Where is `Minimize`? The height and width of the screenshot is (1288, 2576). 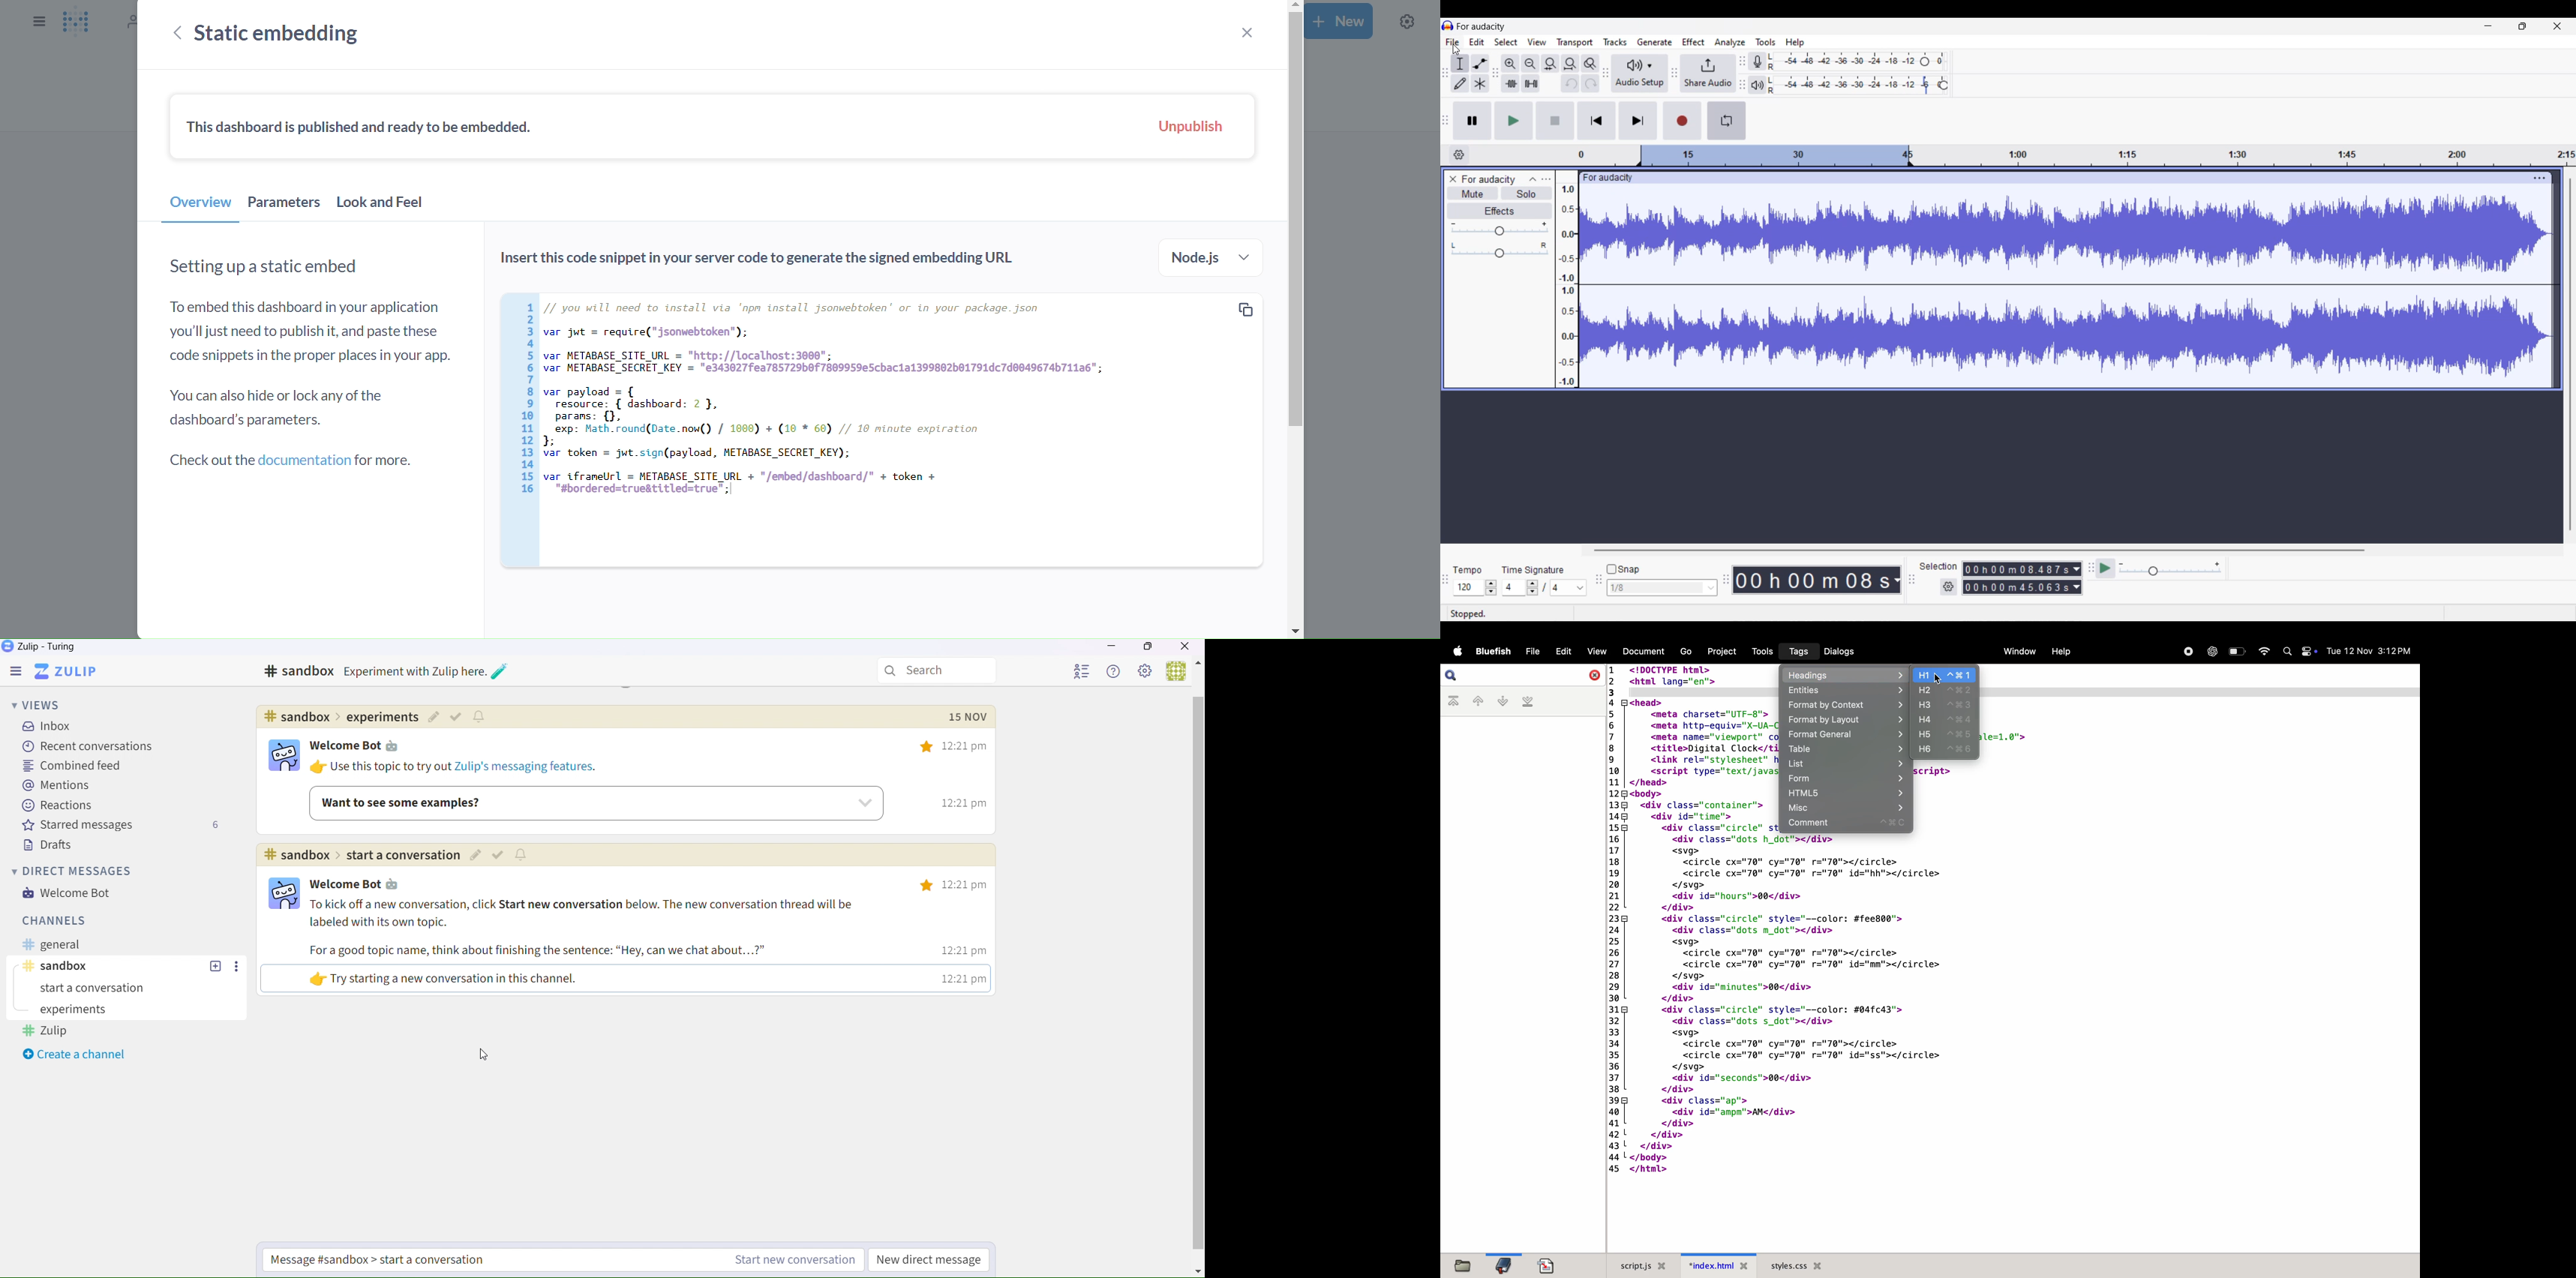 Minimize is located at coordinates (2488, 26).